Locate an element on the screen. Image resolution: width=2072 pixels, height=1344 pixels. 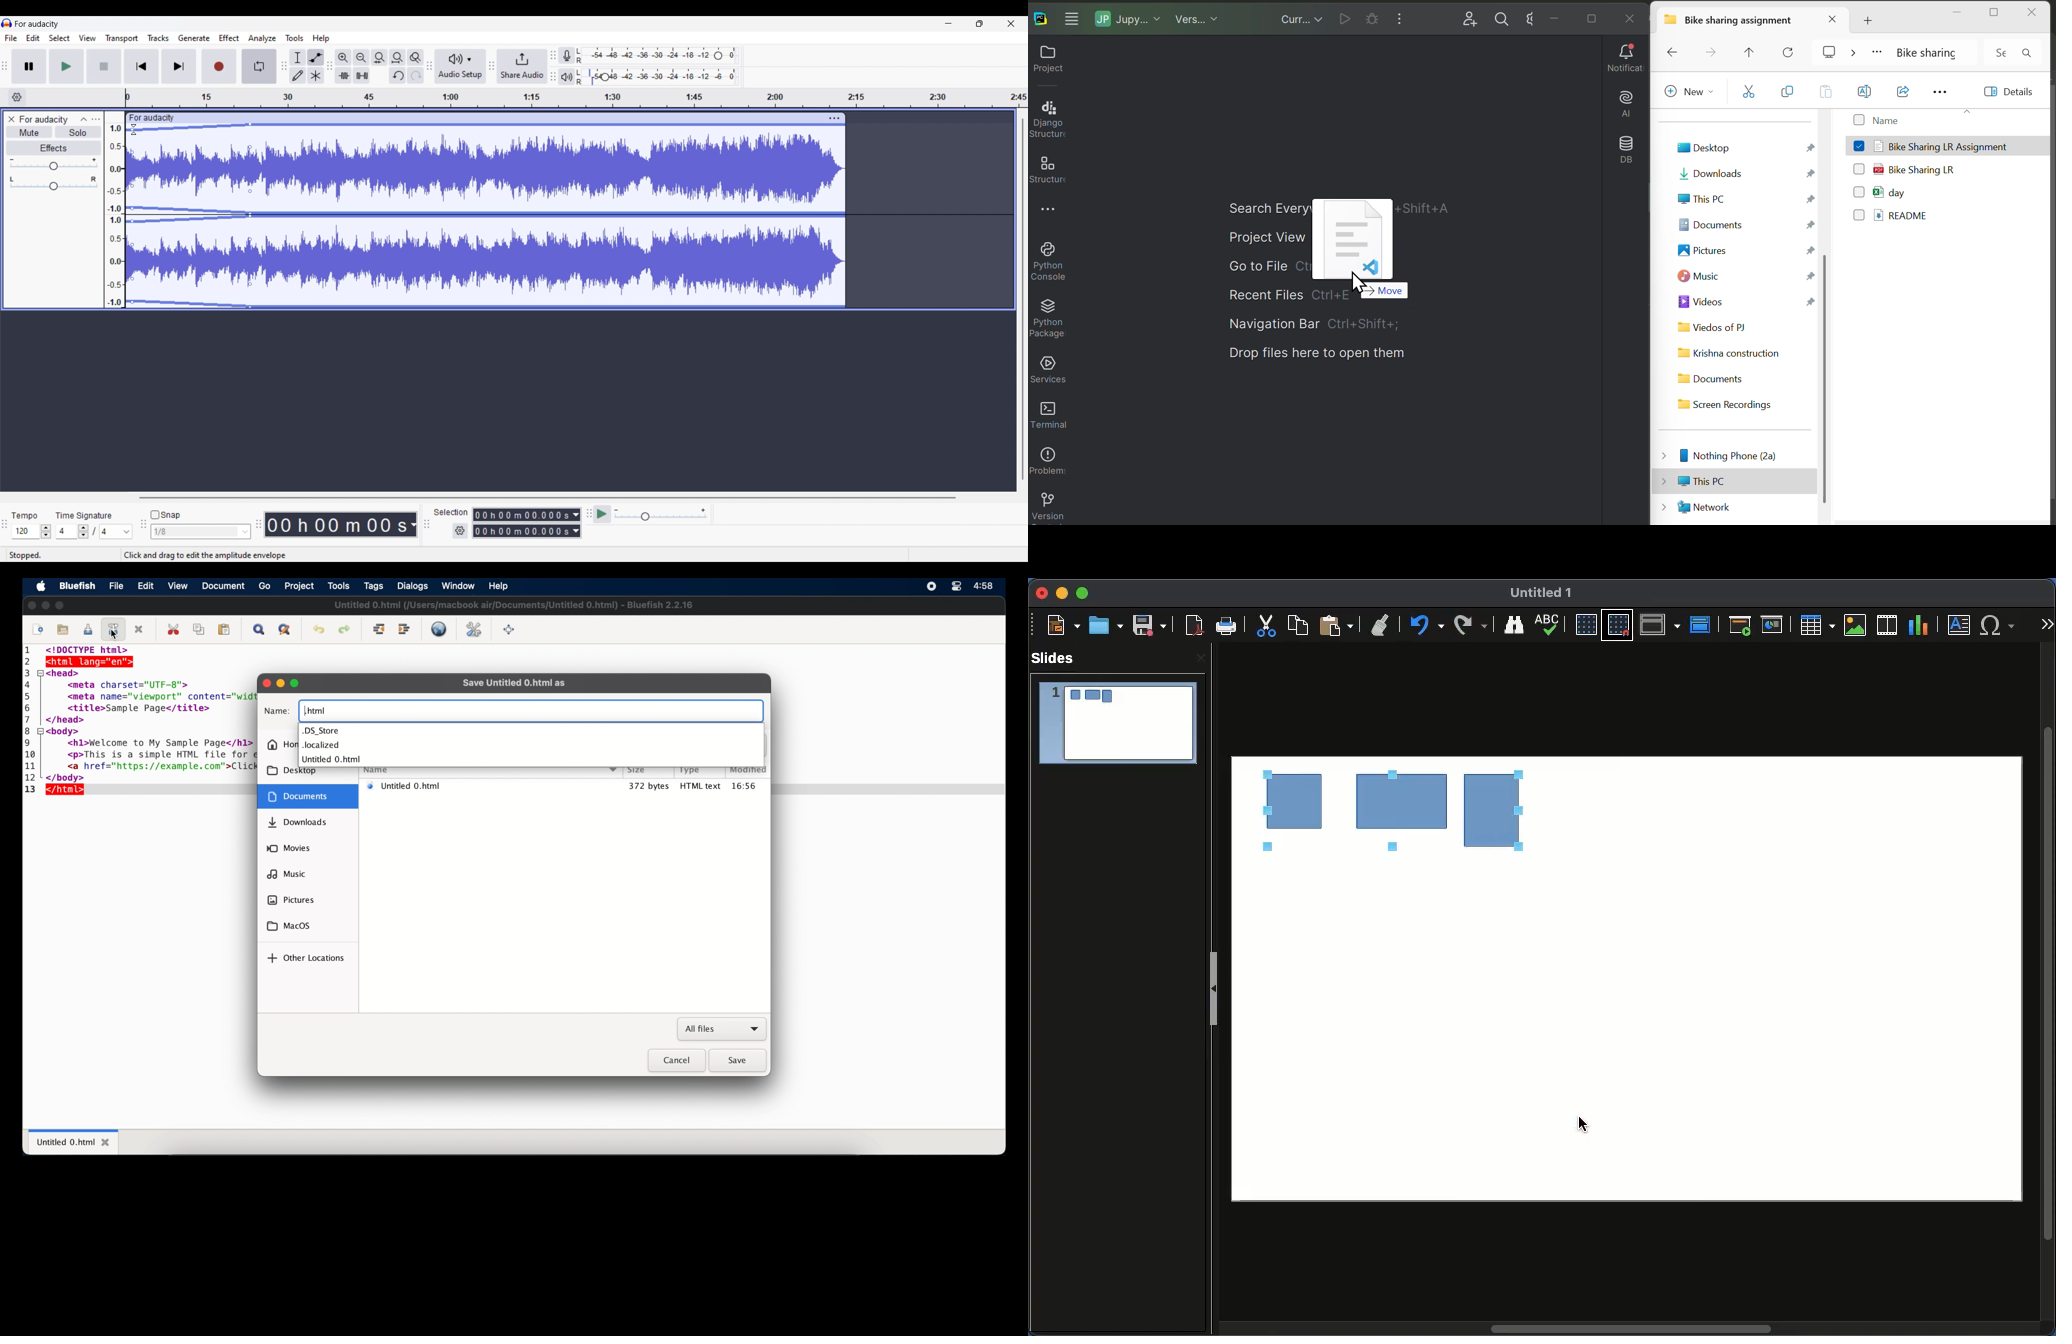
silence audio outside selection is located at coordinates (363, 75).